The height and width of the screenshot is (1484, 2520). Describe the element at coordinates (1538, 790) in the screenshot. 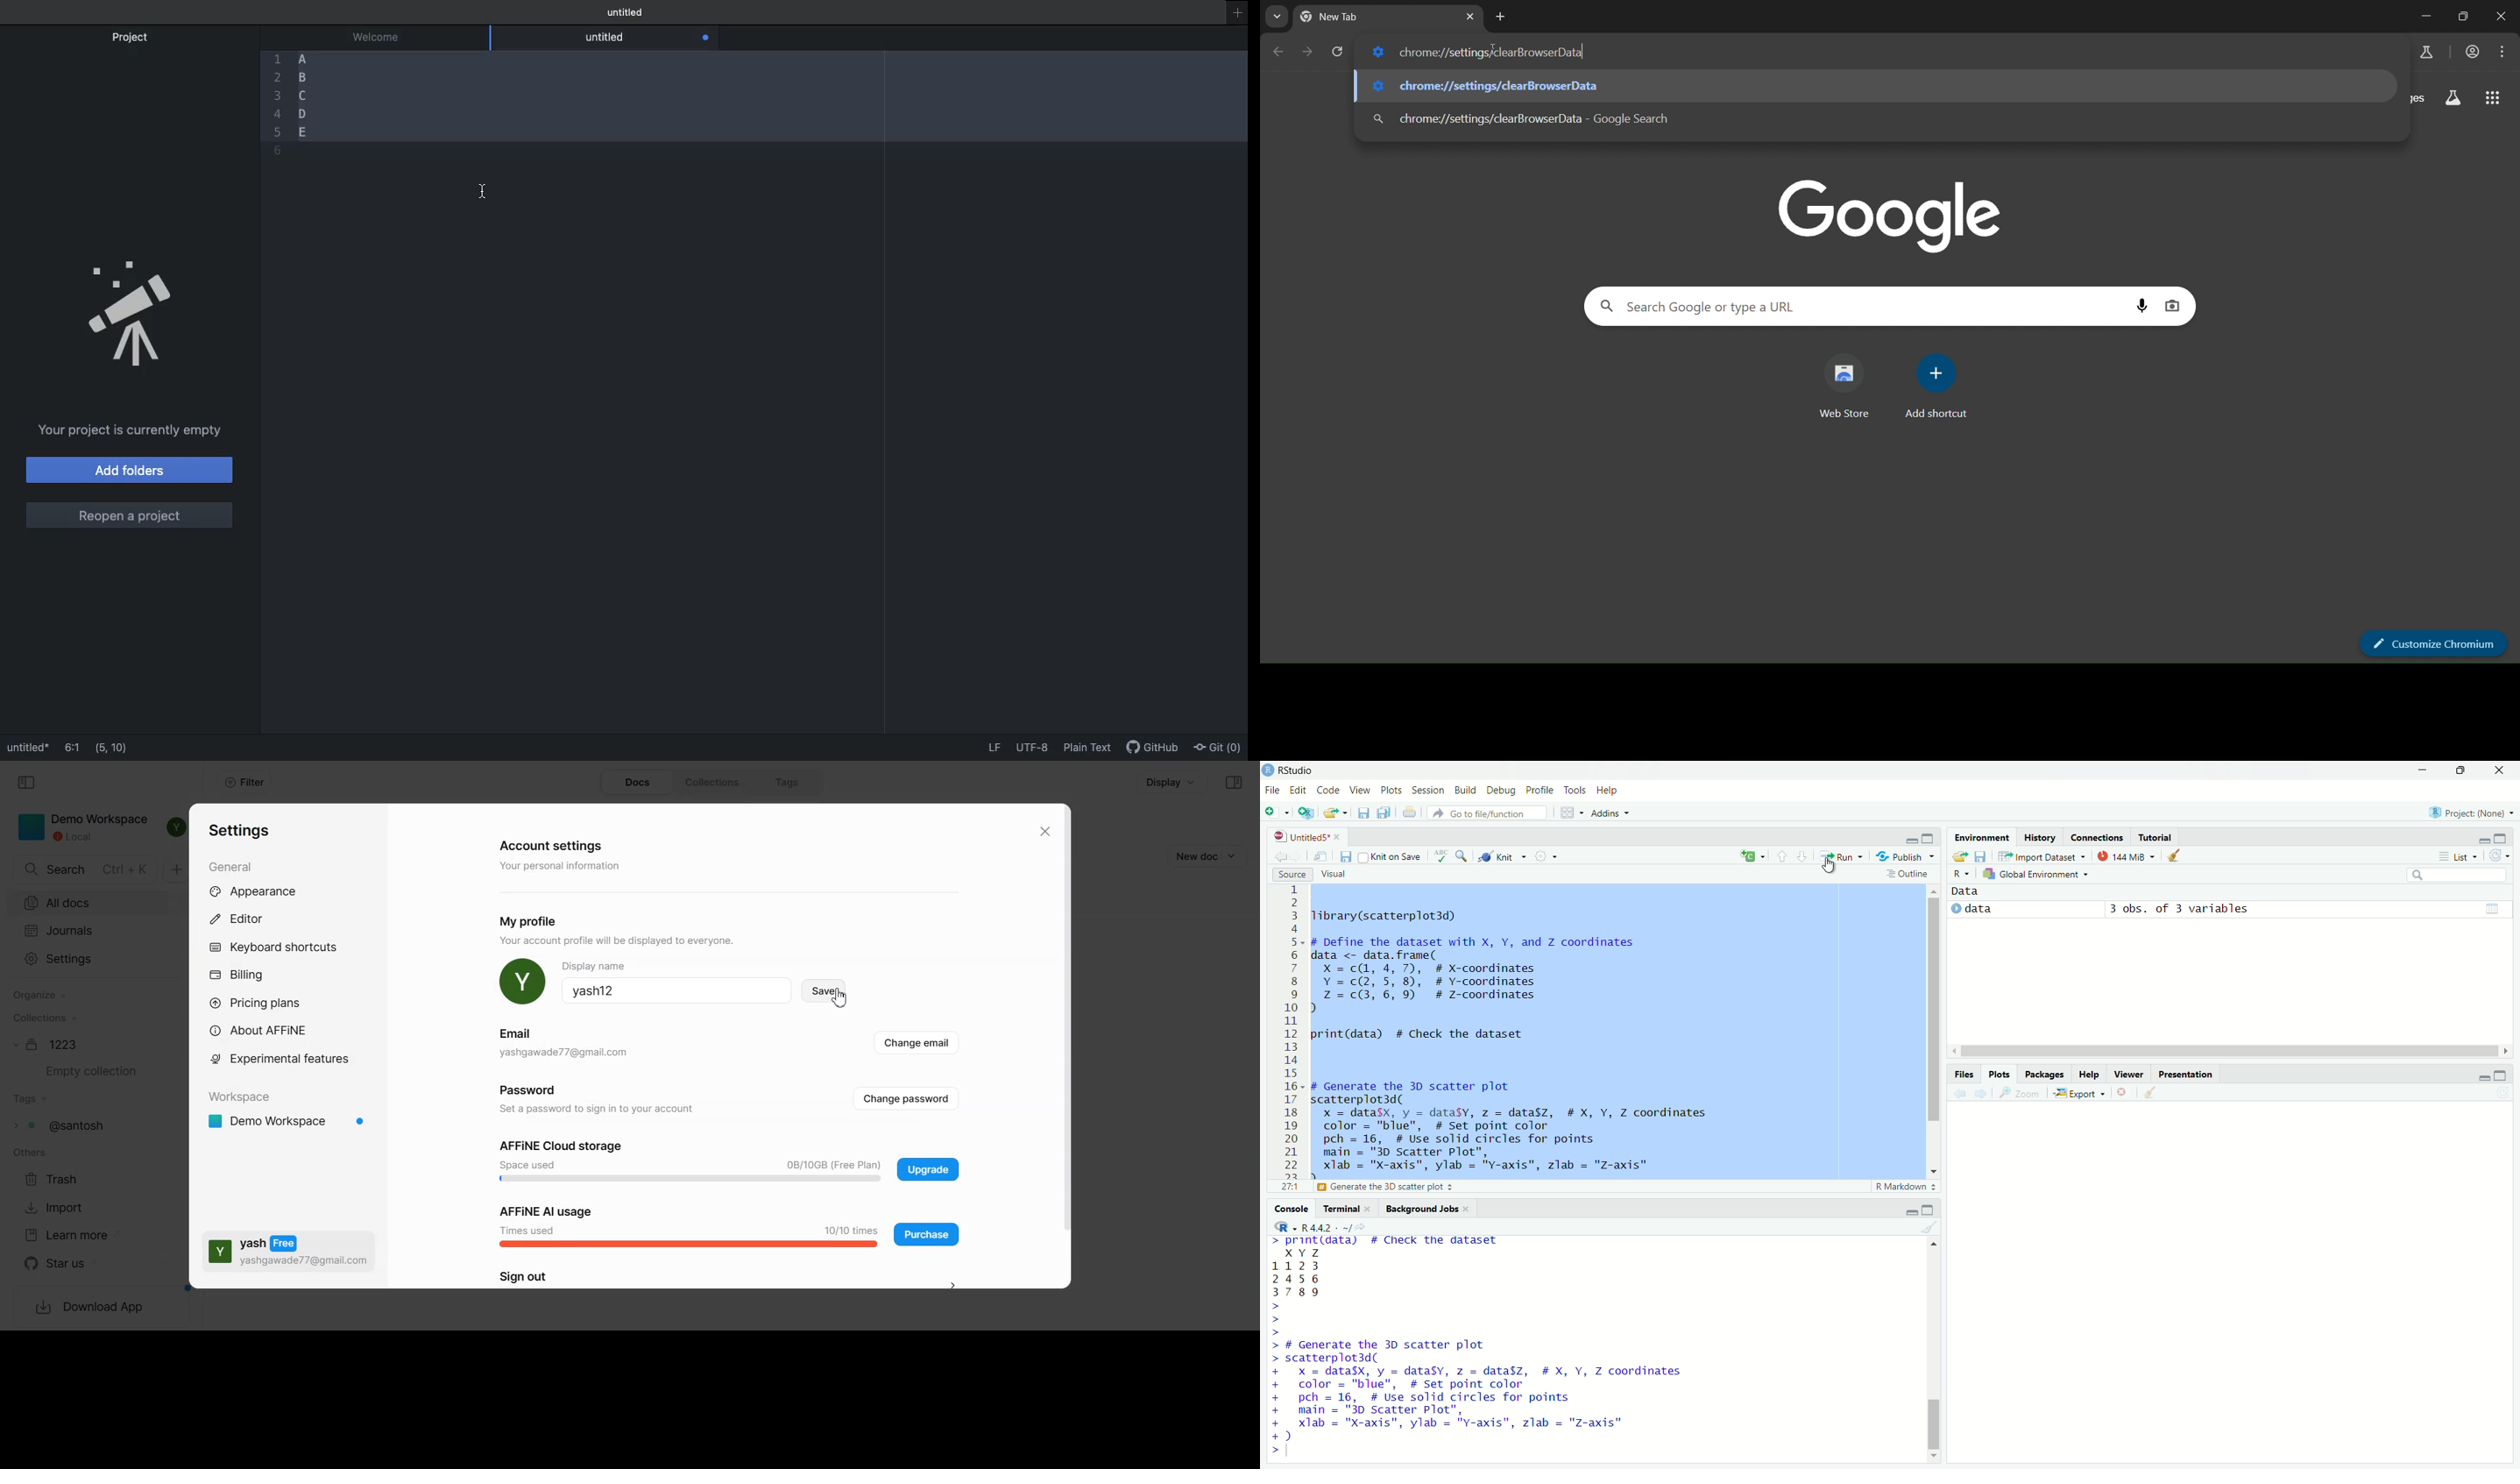

I see `profile` at that location.